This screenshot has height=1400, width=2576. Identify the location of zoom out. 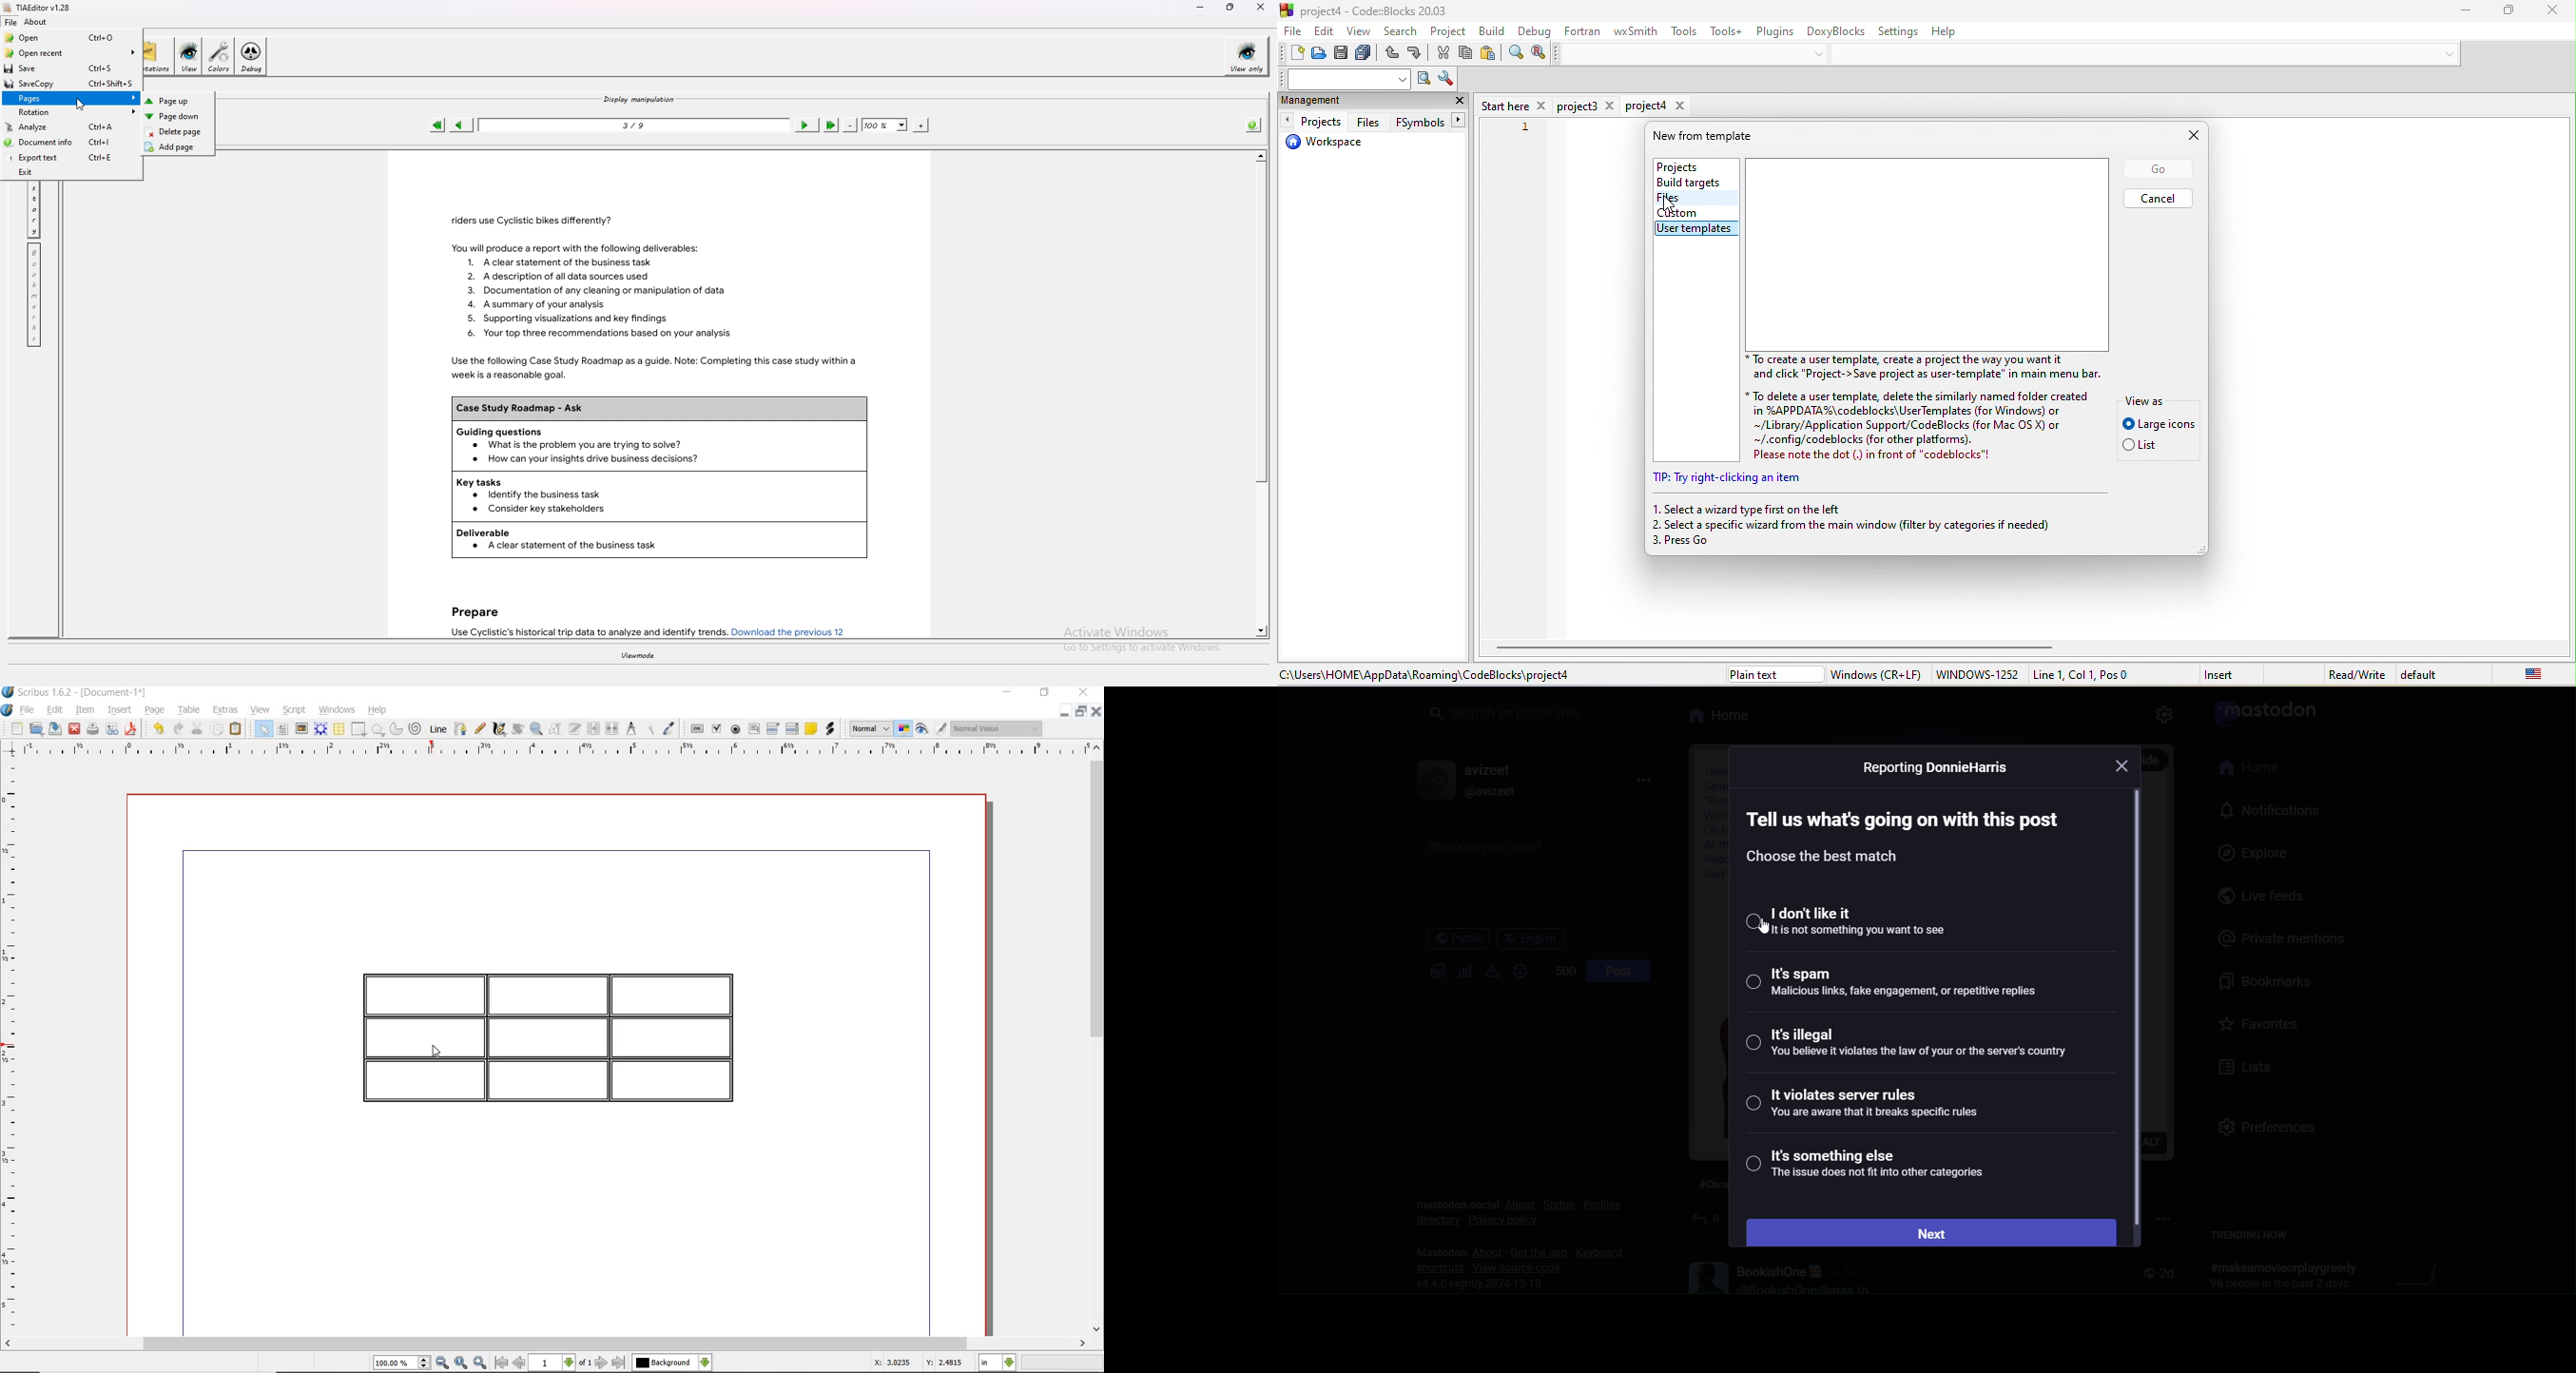
(443, 1363).